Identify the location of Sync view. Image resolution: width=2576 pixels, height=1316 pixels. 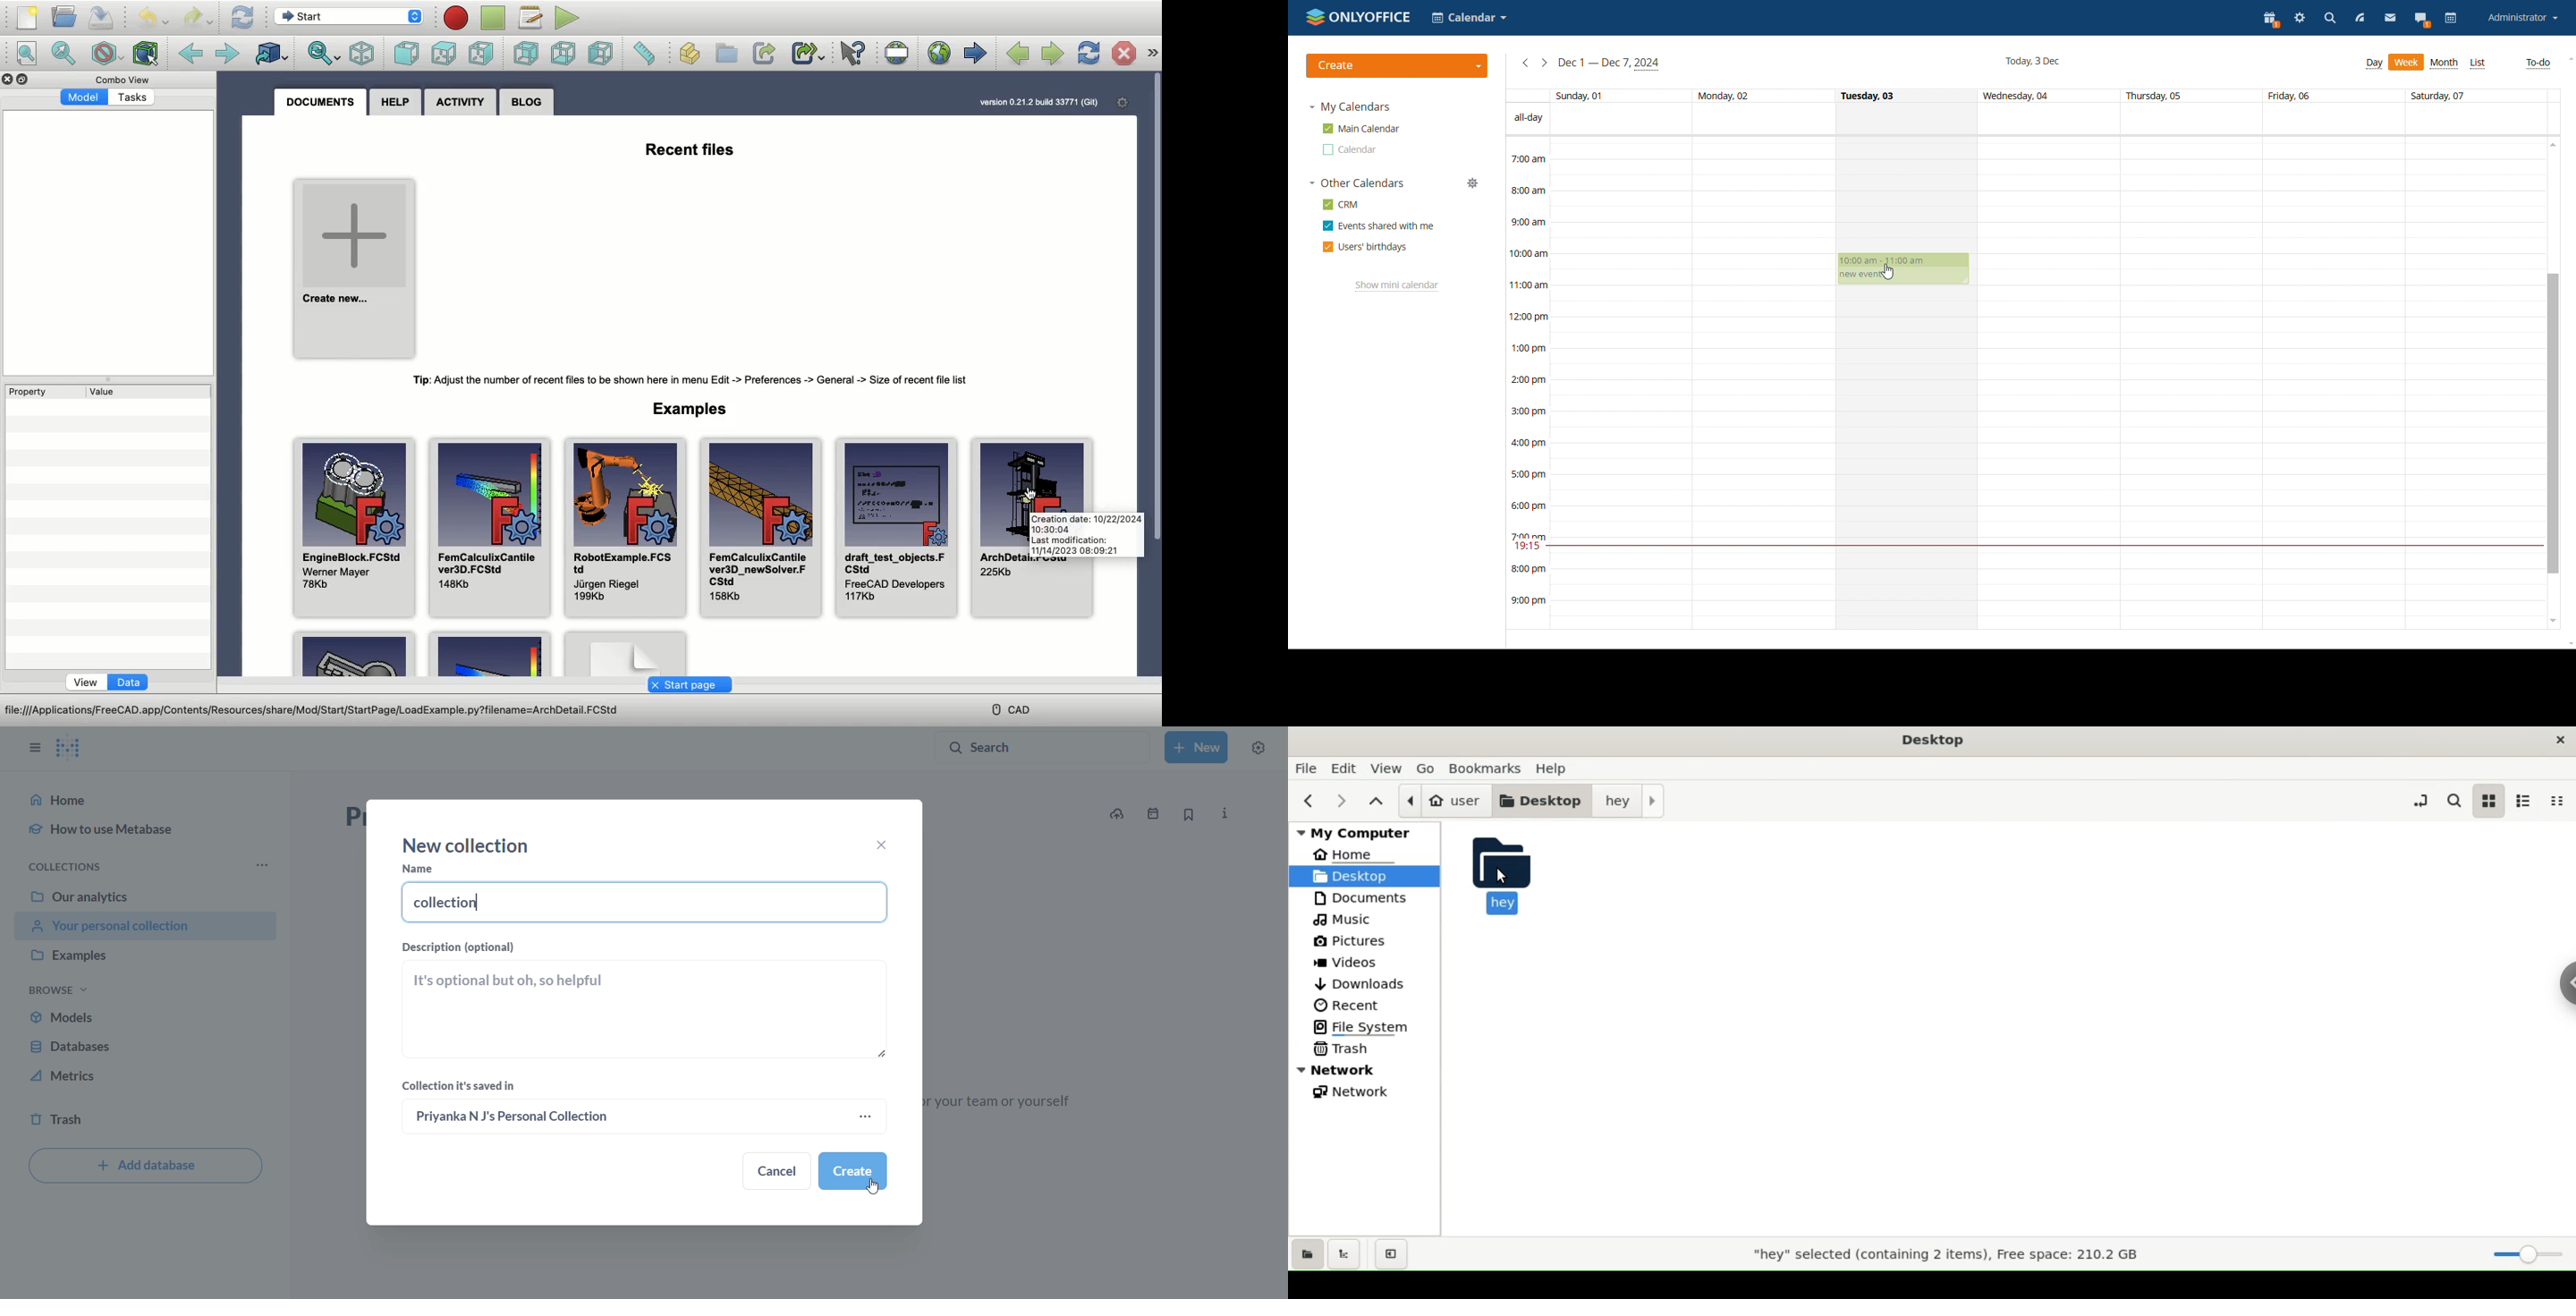
(324, 53).